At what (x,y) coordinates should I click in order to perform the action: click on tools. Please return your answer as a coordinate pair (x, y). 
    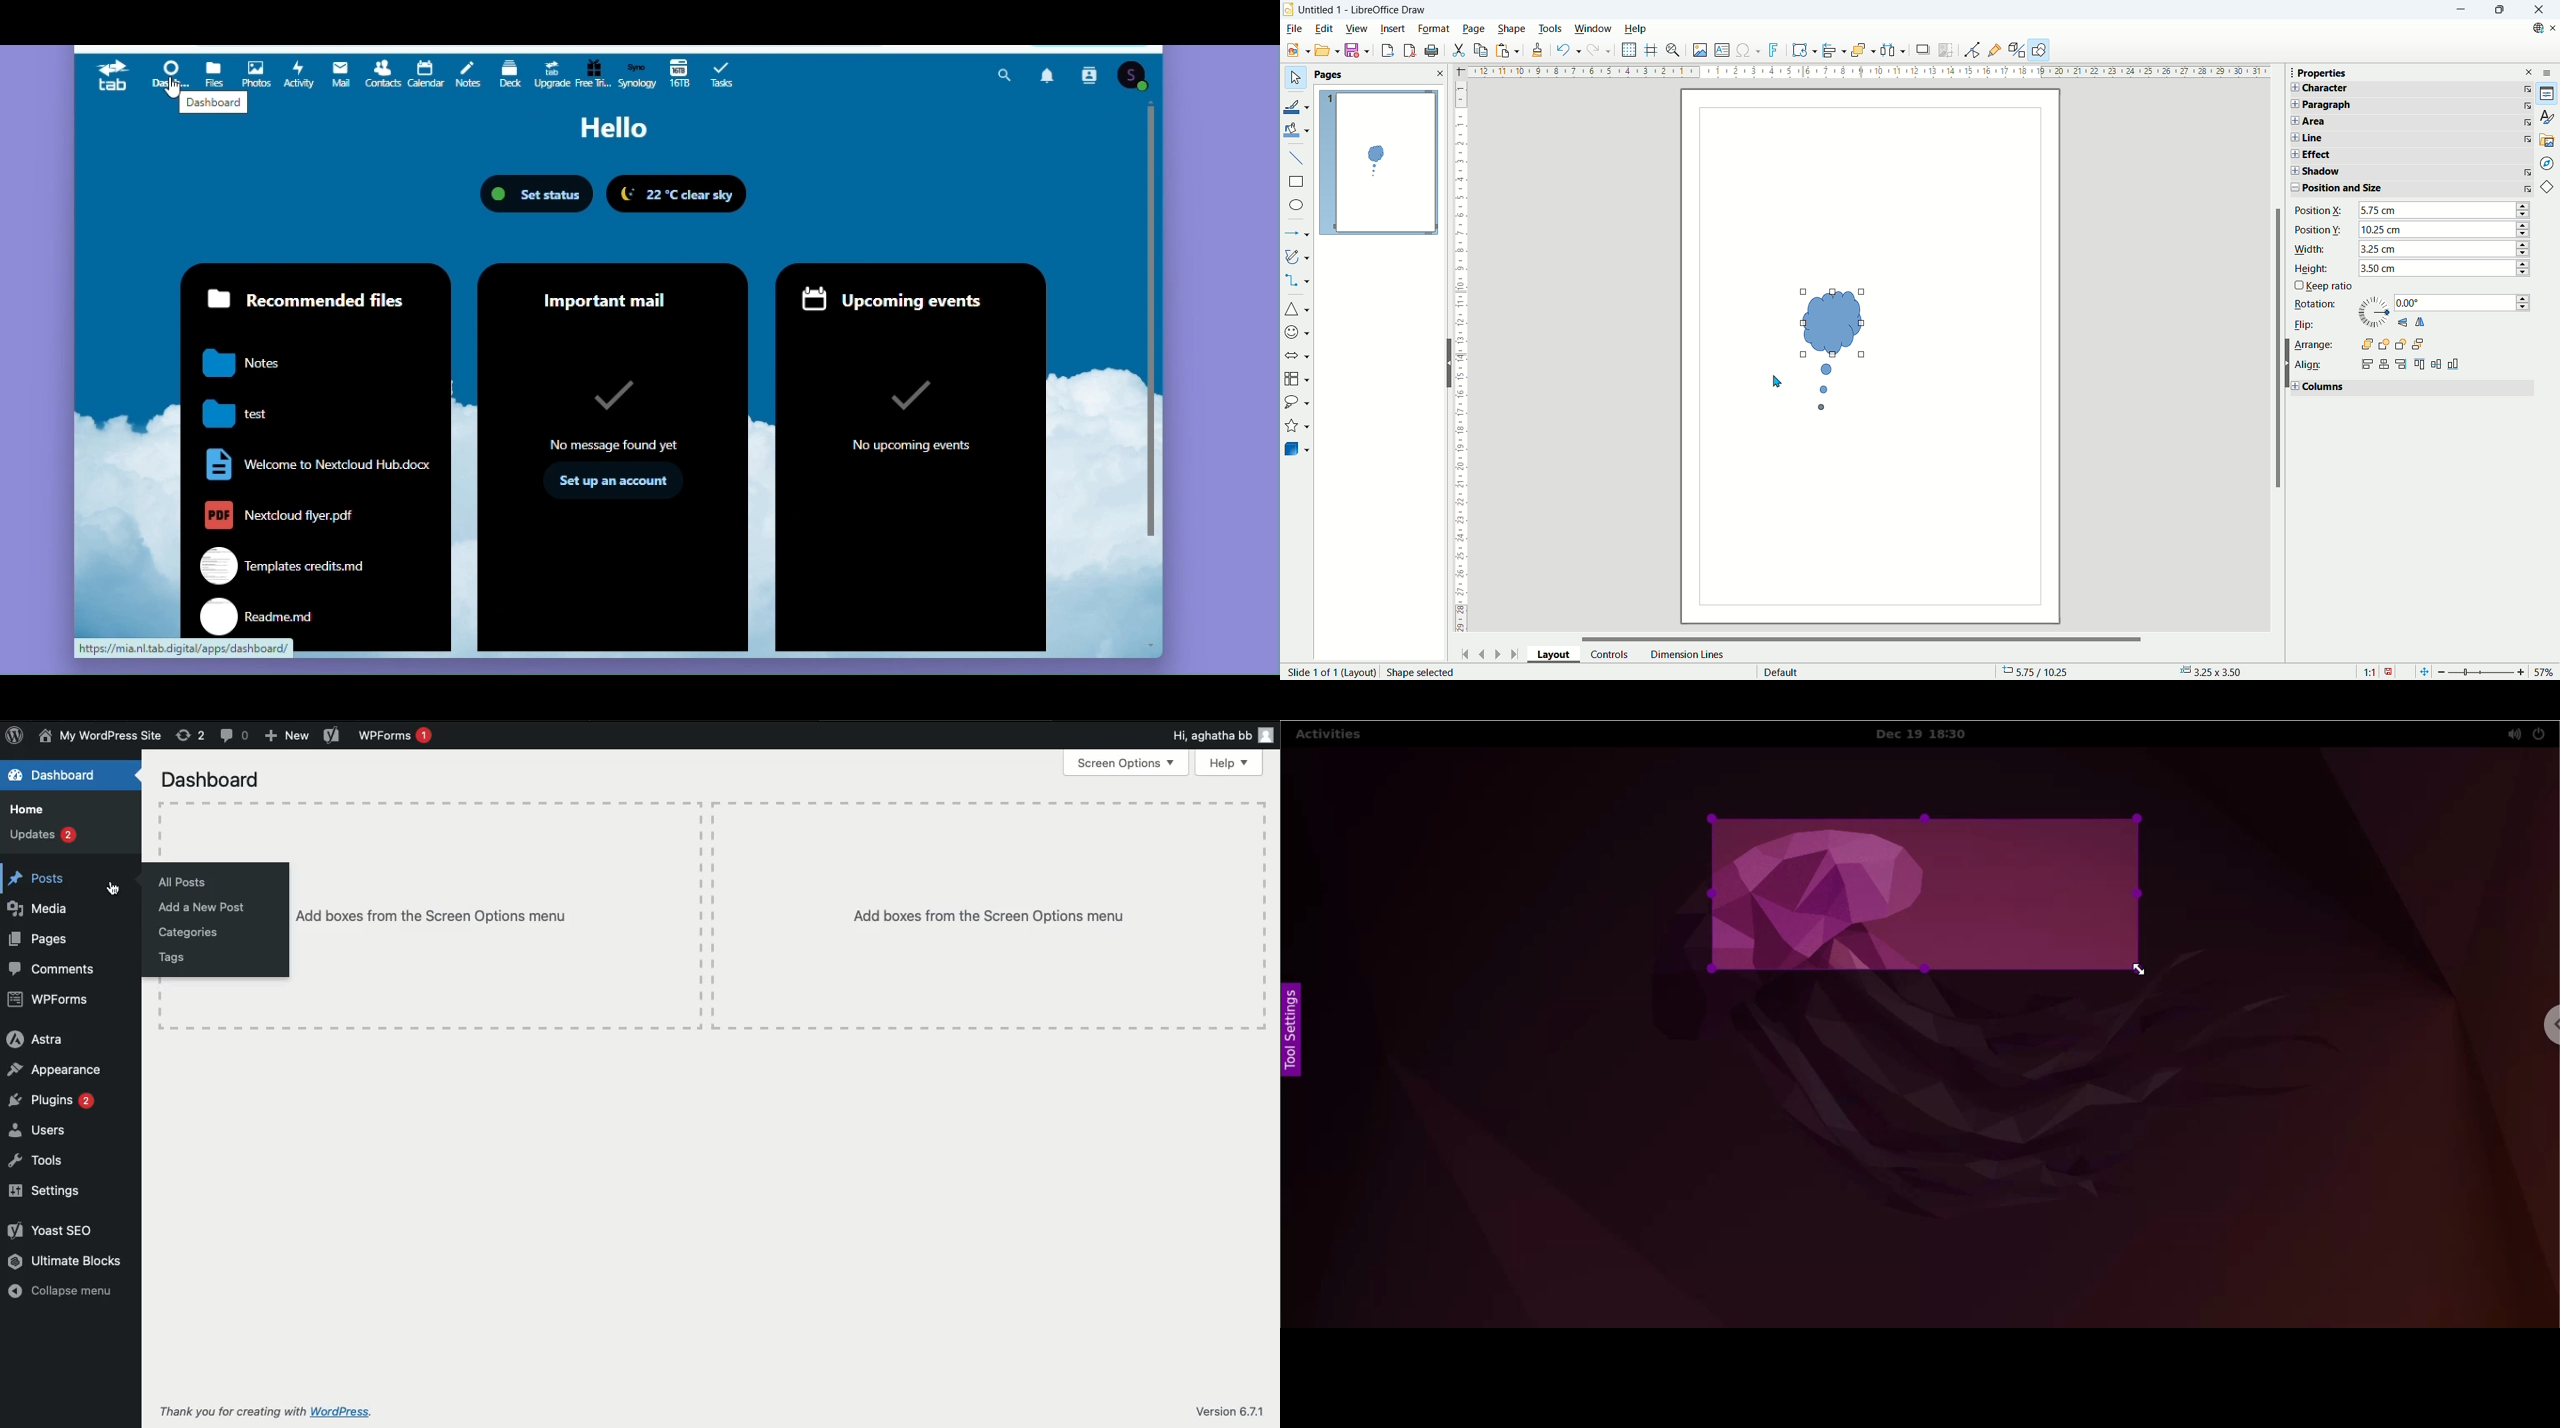
    Looking at the image, I should click on (1551, 27).